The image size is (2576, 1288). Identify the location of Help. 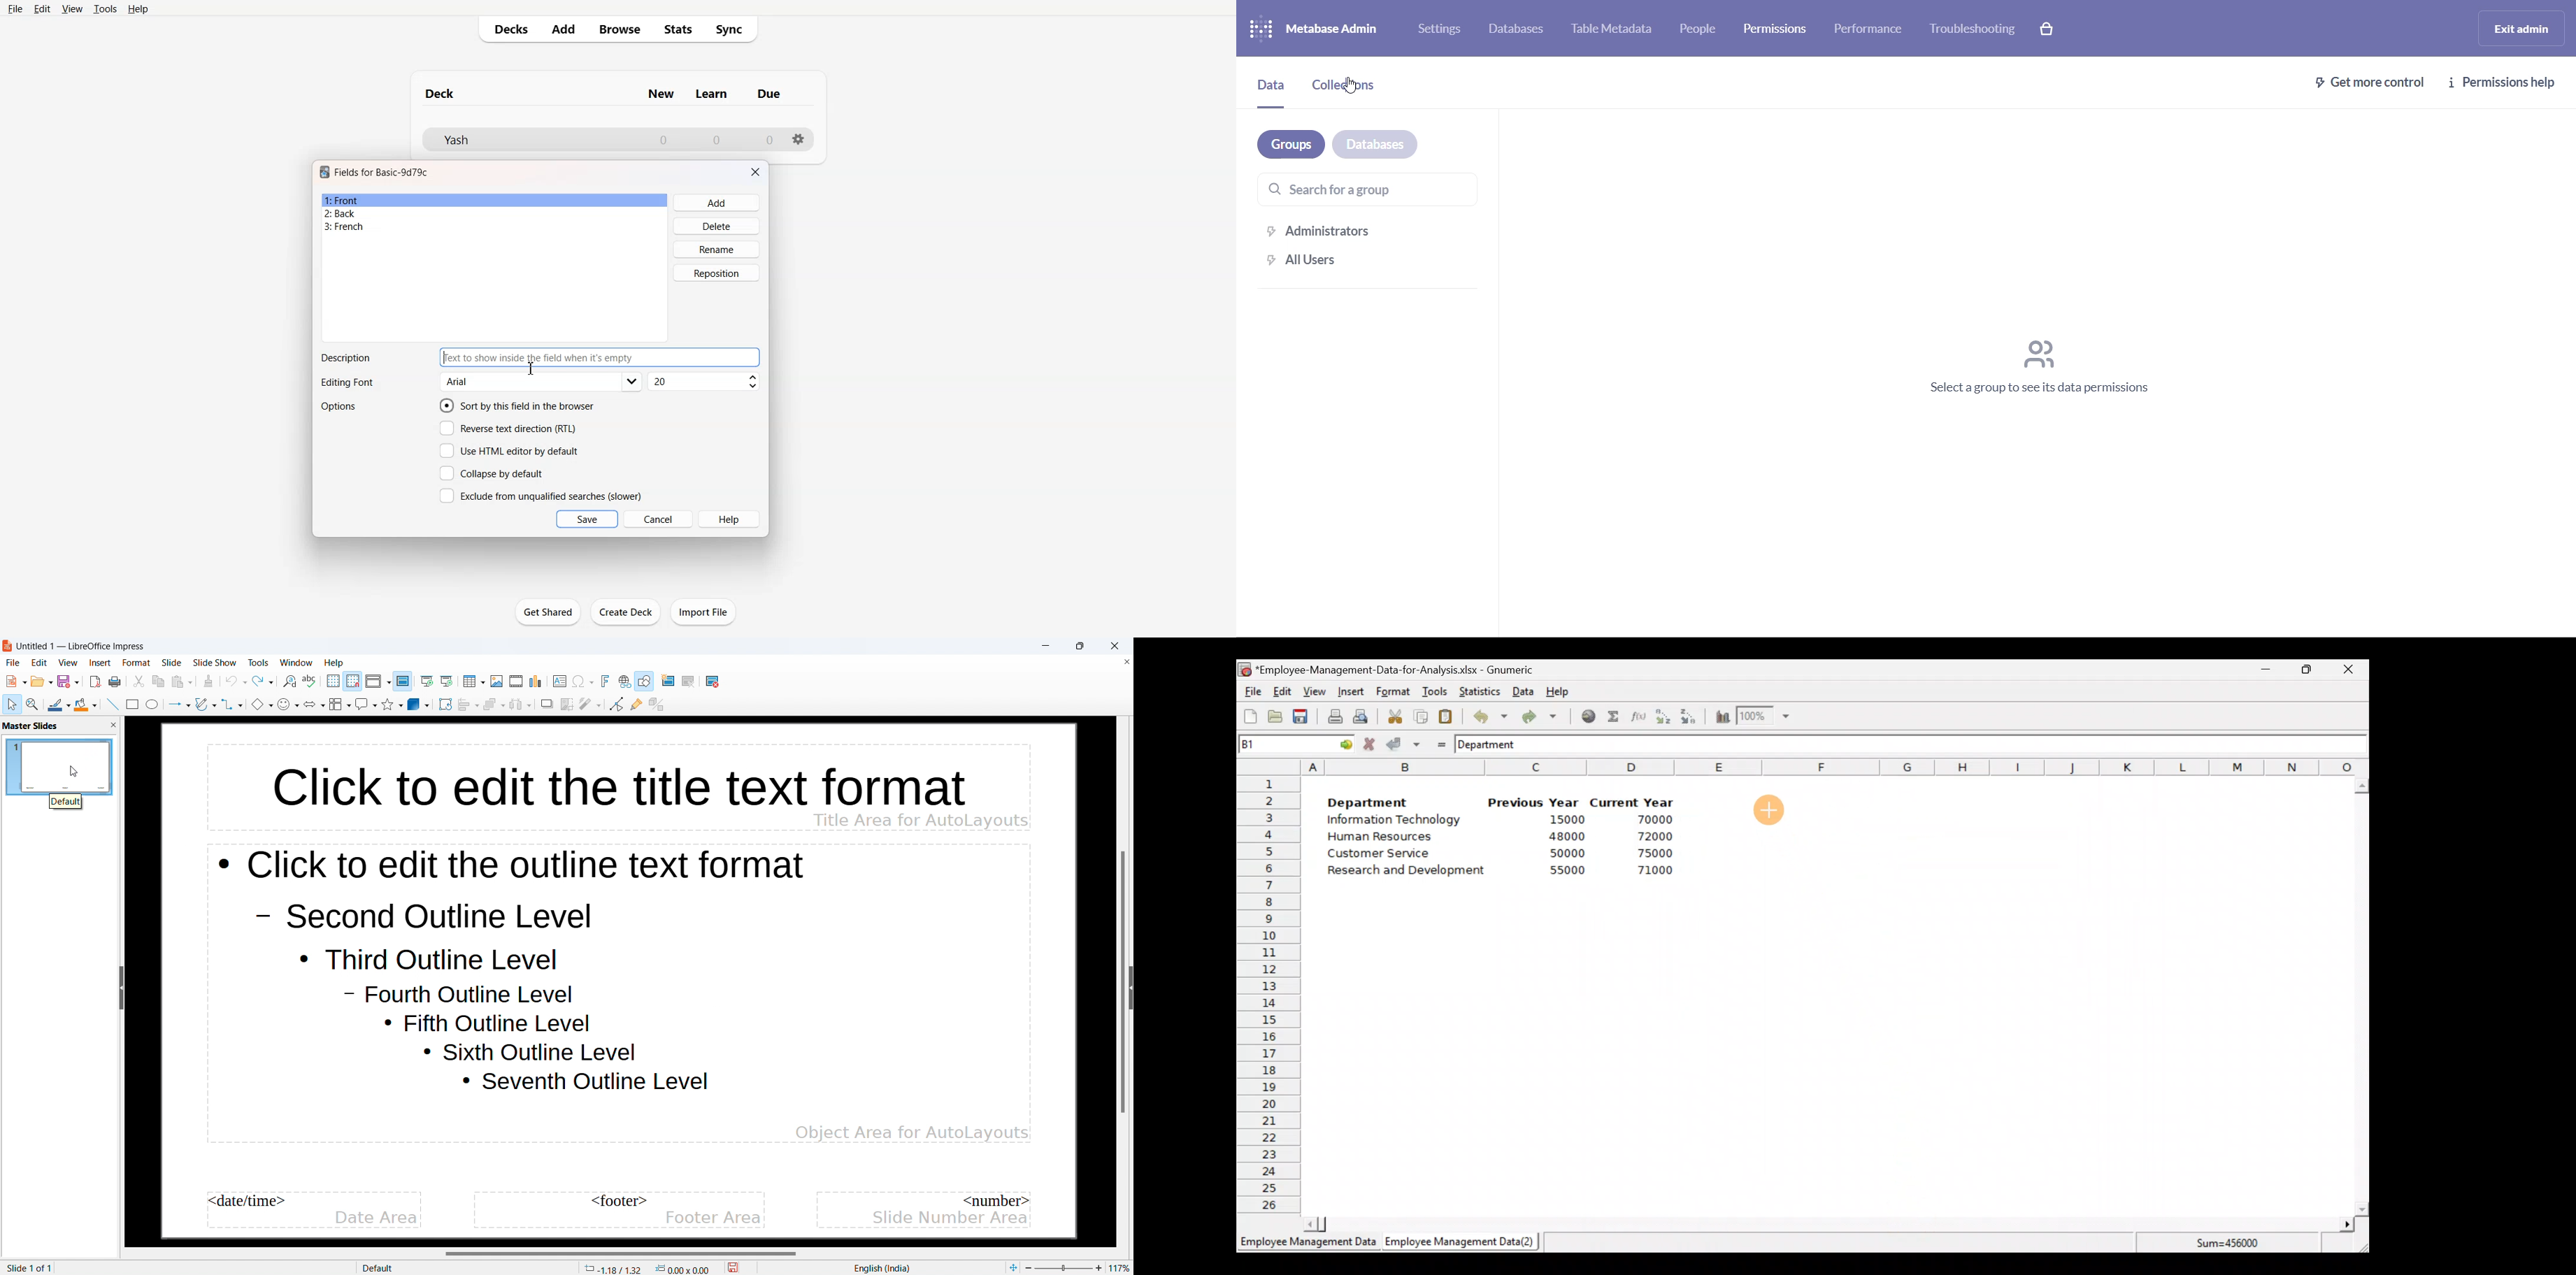
(1565, 691).